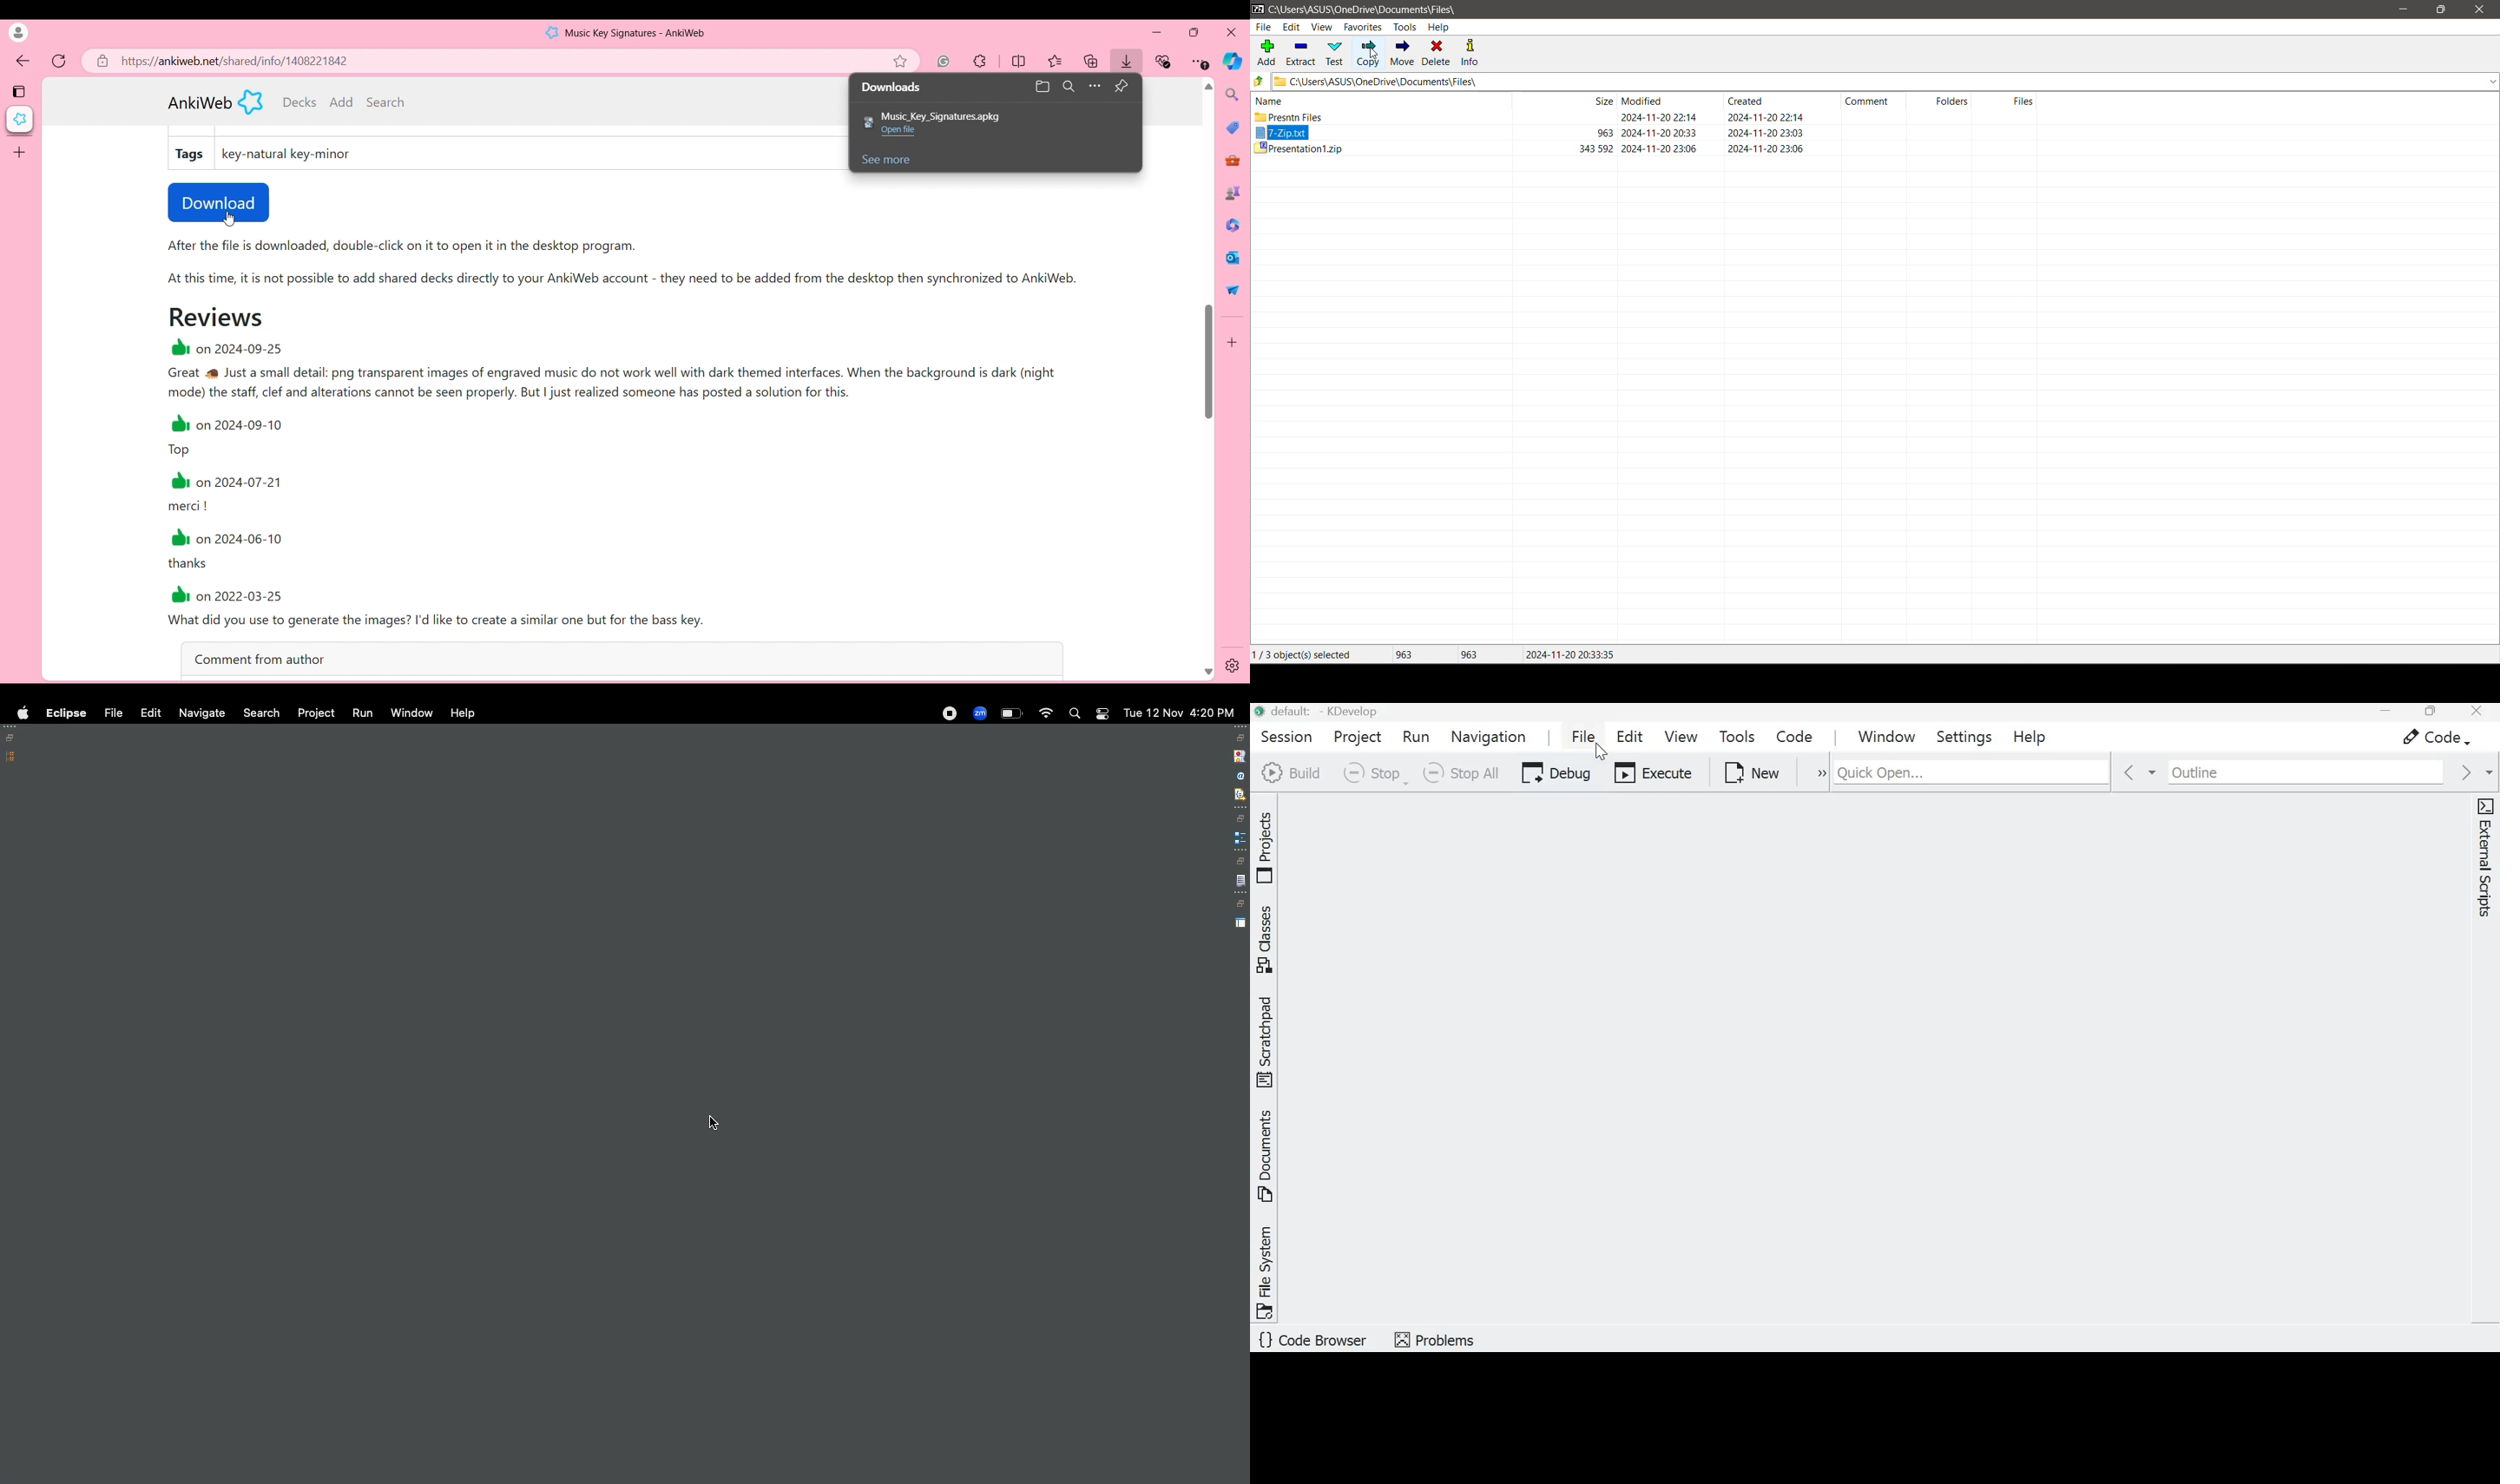 The width and height of the screenshot is (2520, 1484). Describe the element at coordinates (1241, 818) in the screenshot. I see `restore` at that location.